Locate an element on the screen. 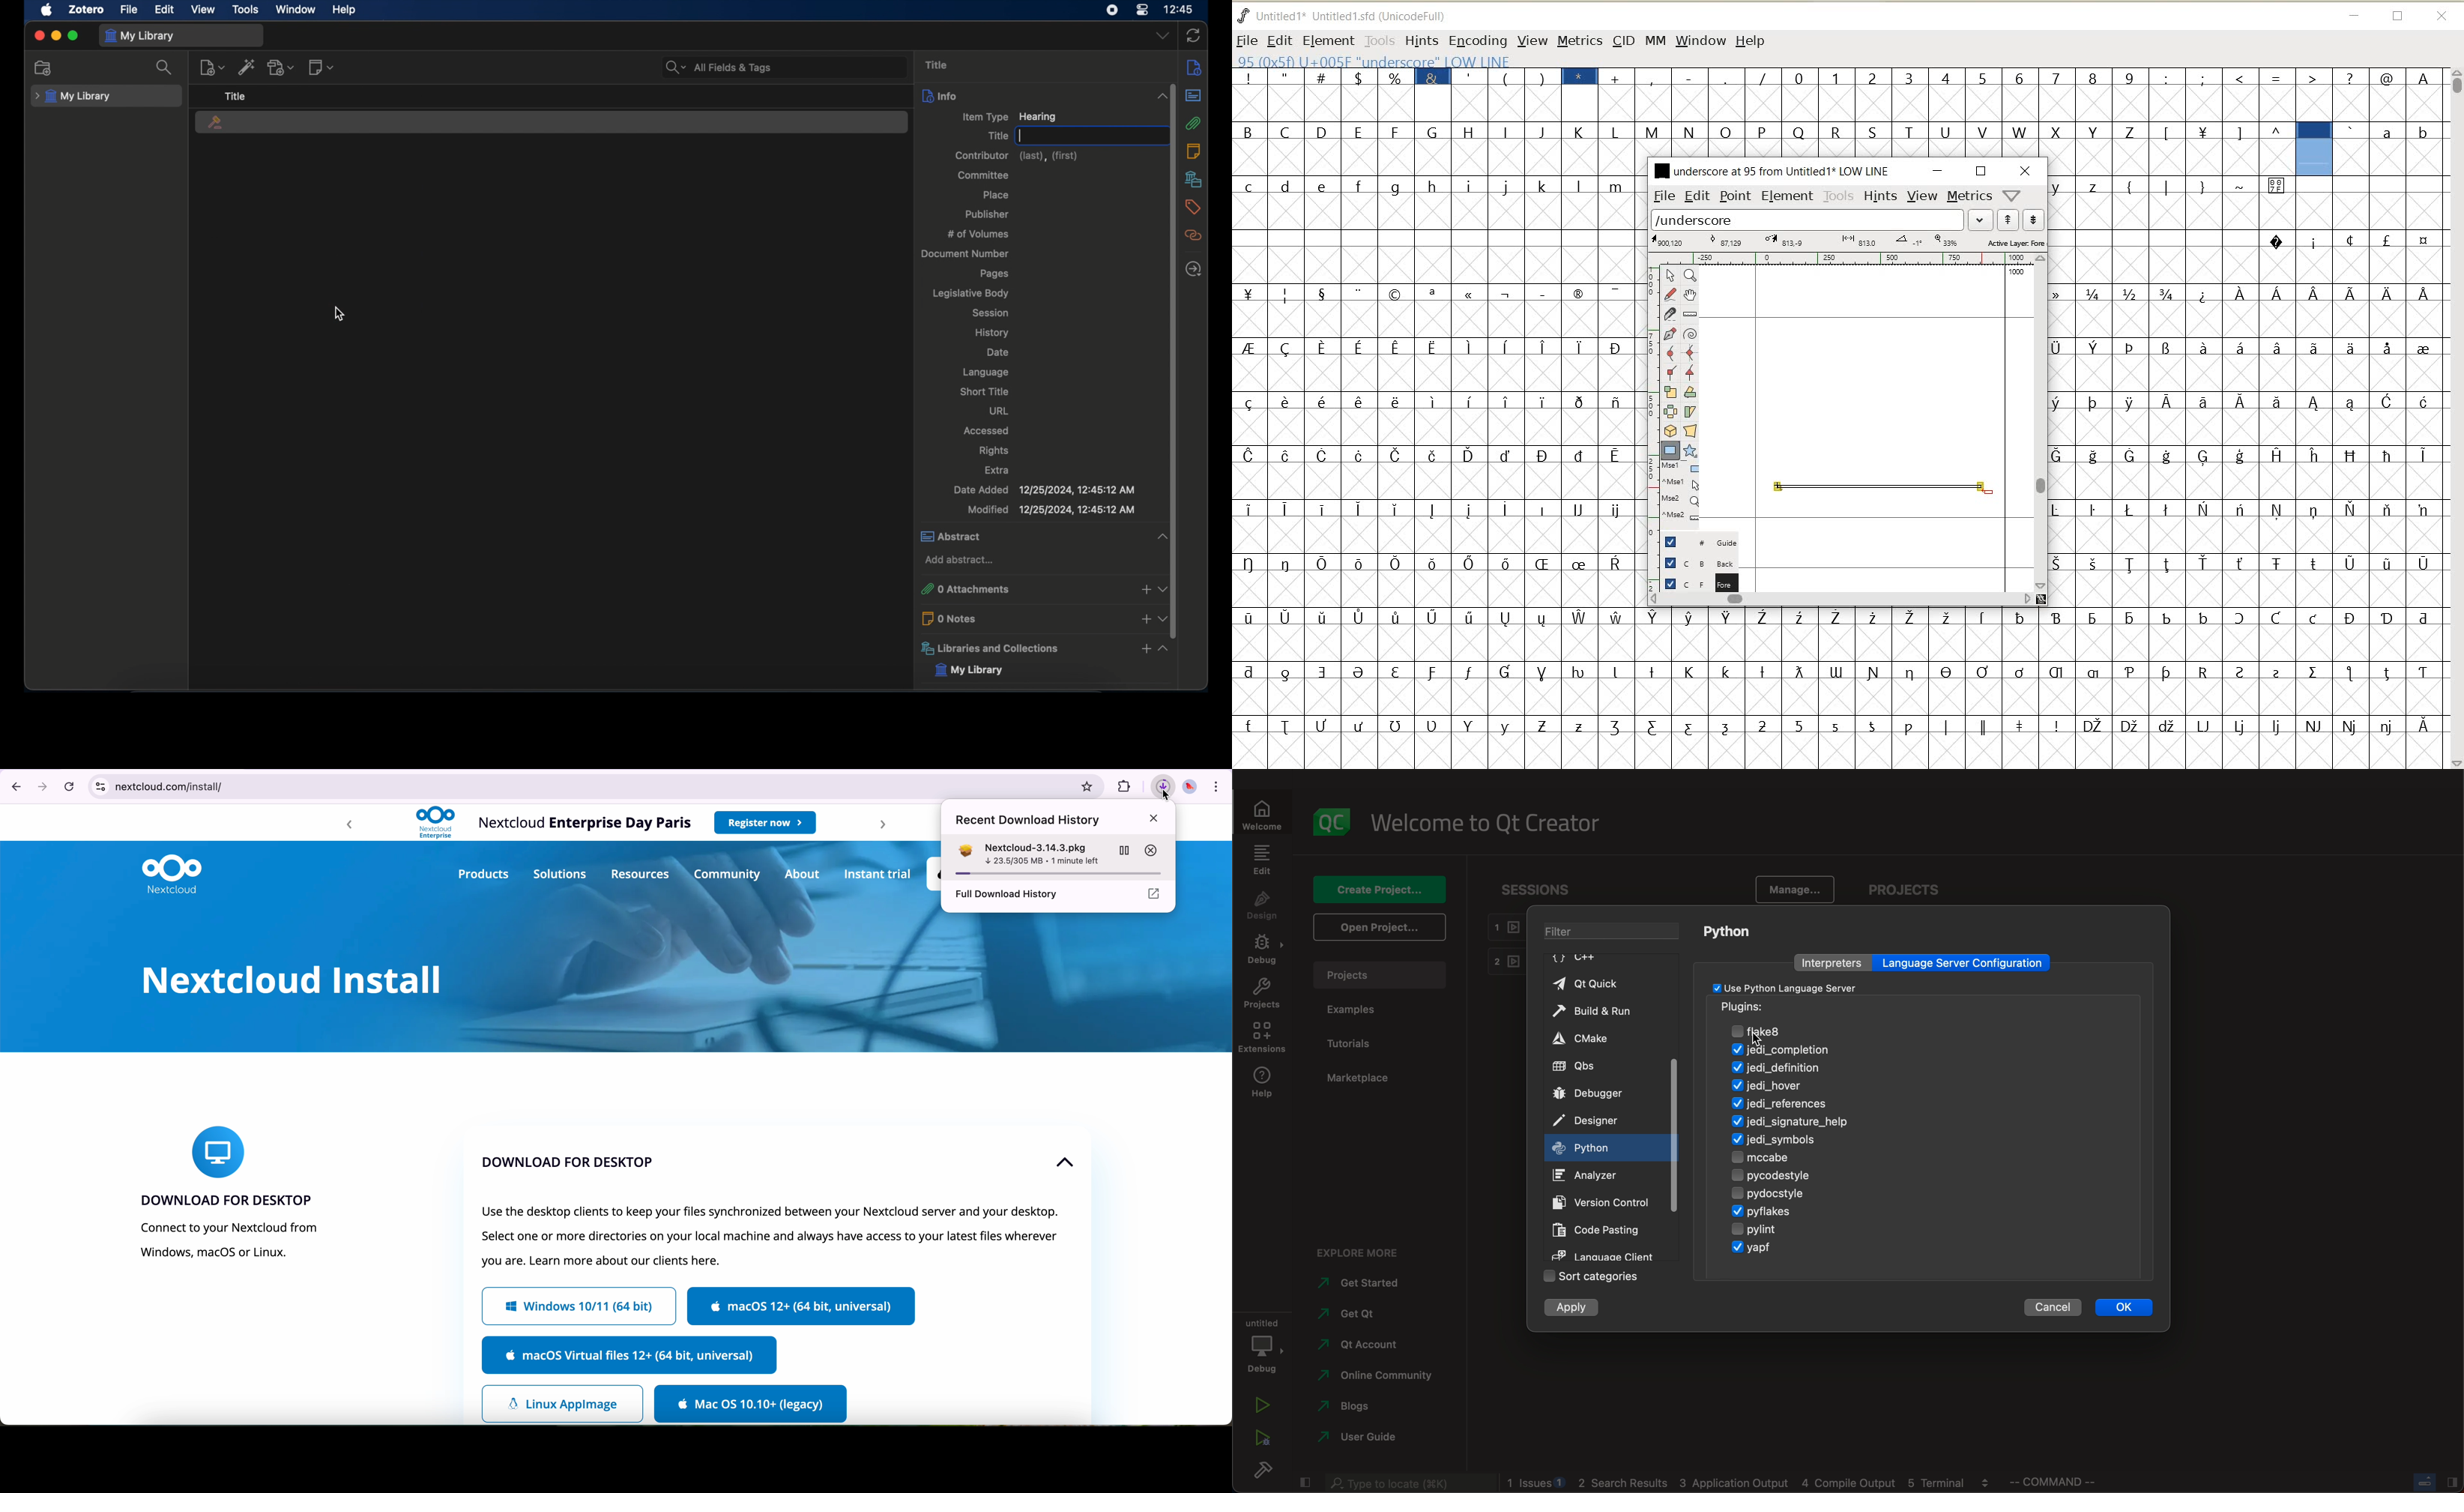 Image resolution: width=2464 pixels, height=1512 pixels. session is located at coordinates (989, 313).